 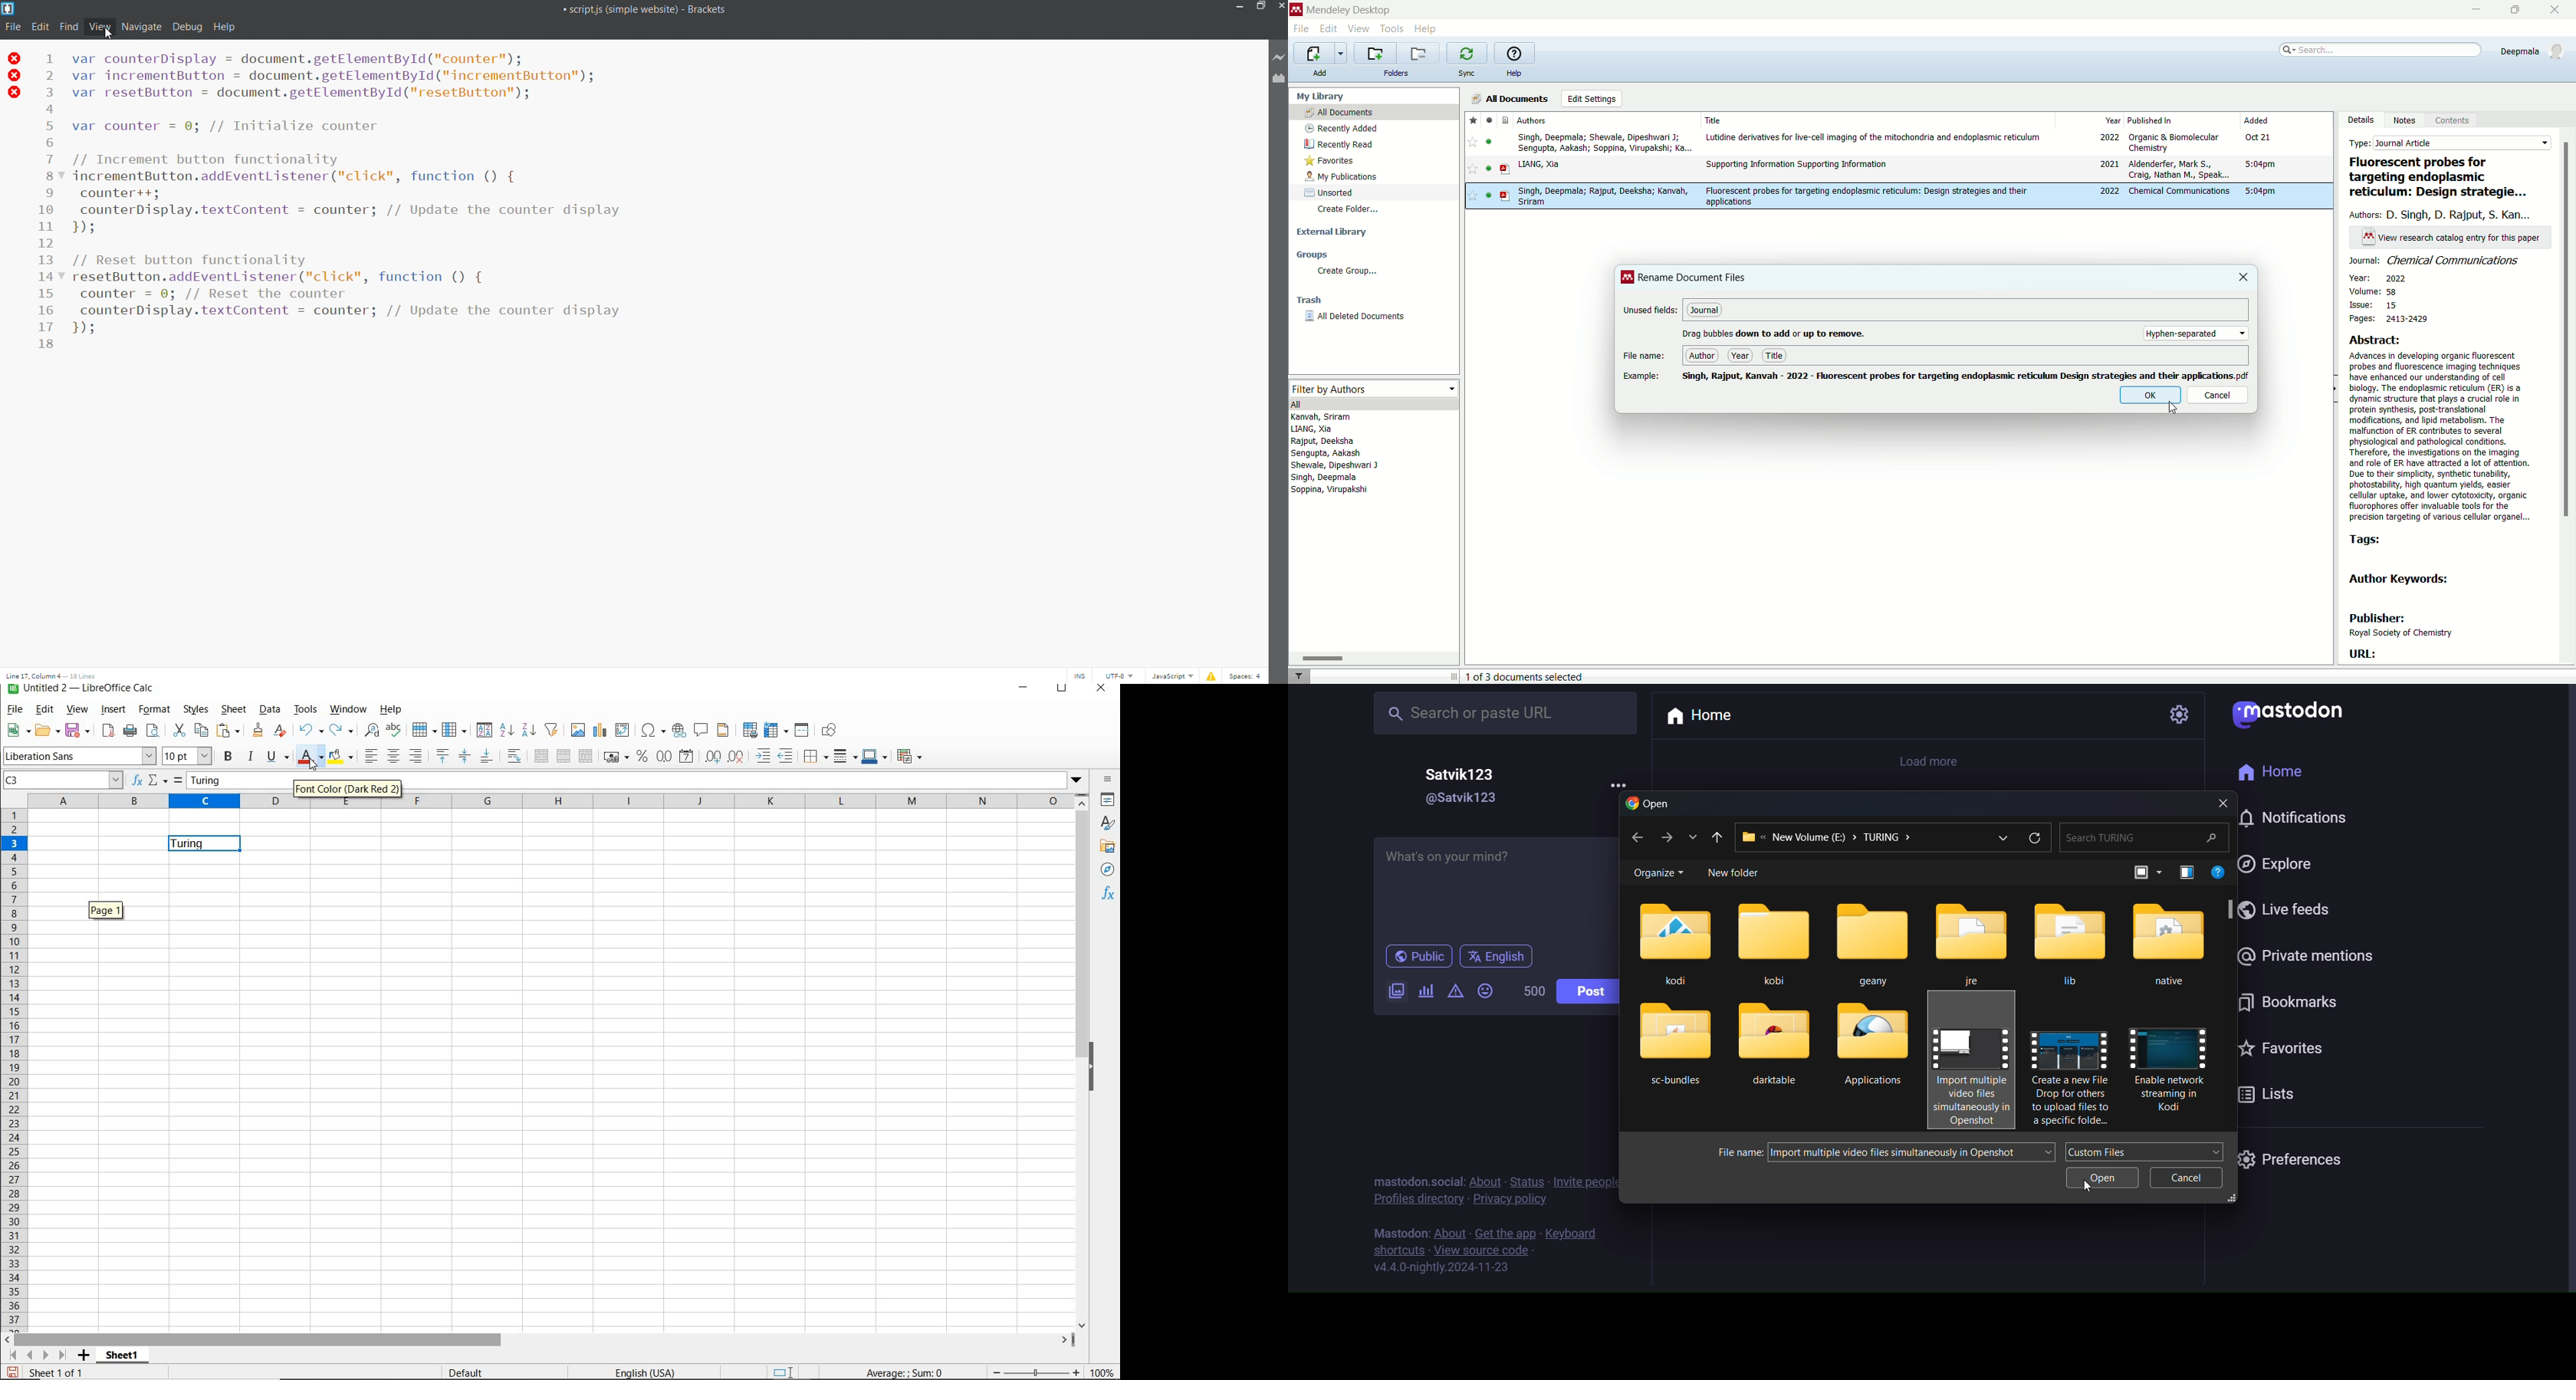 What do you see at coordinates (2108, 138) in the screenshot?
I see `2022` at bounding box center [2108, 138].